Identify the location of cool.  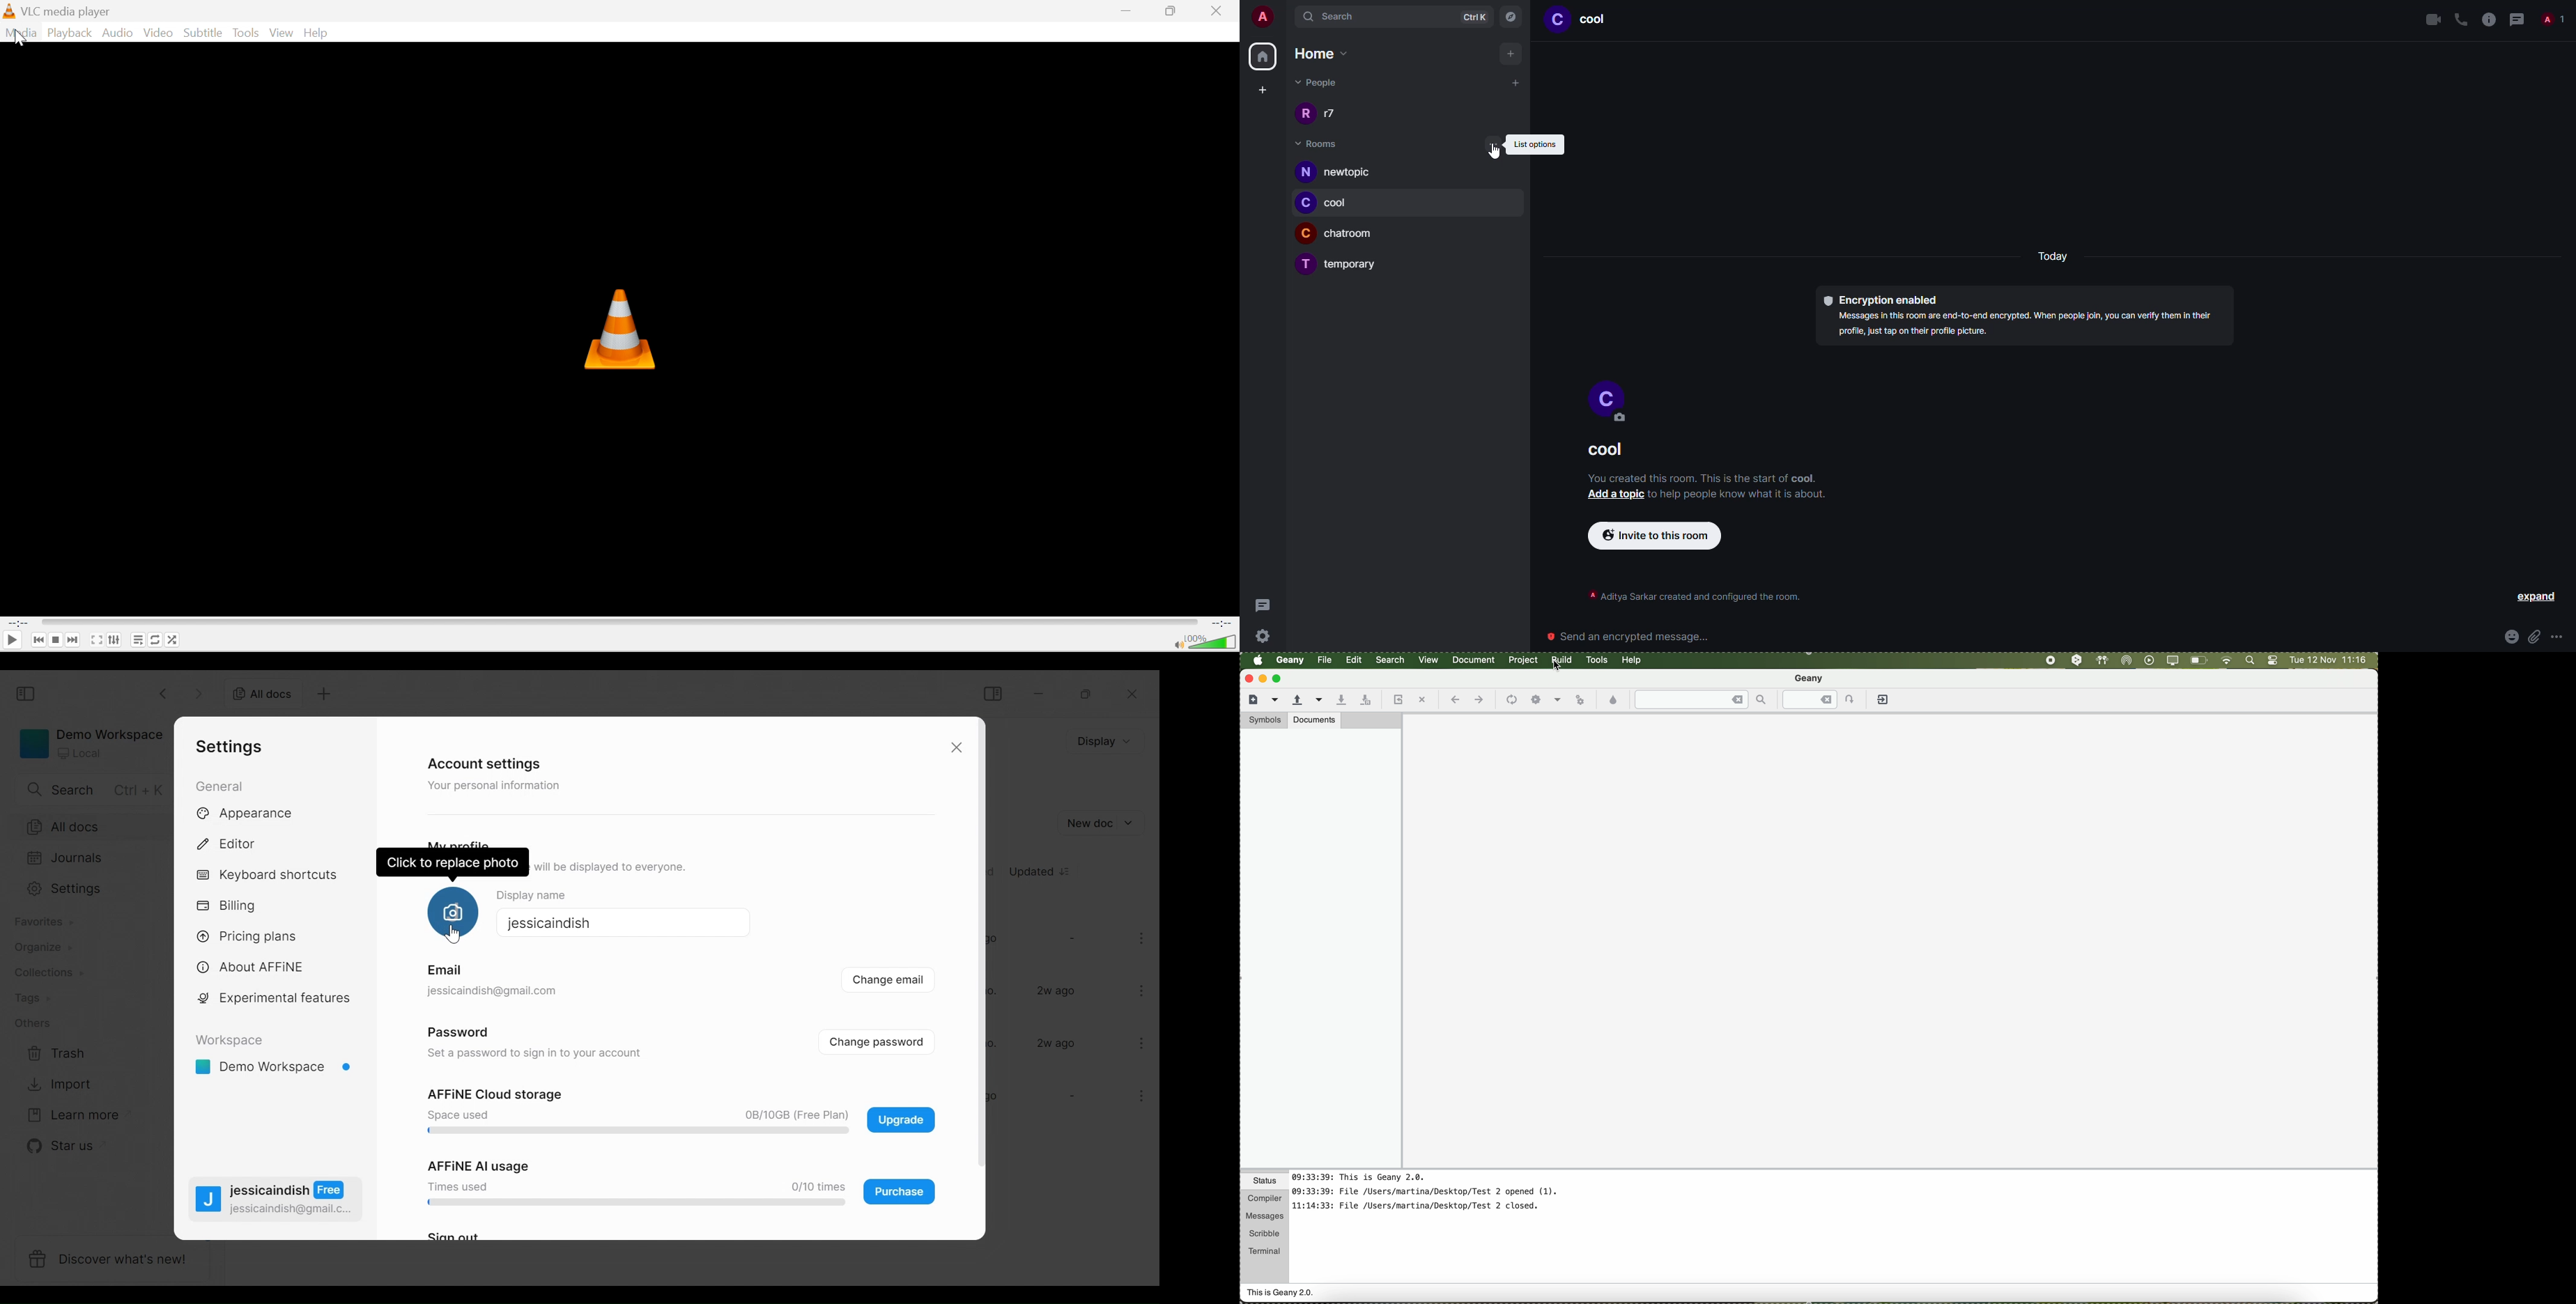
(1336, 201).